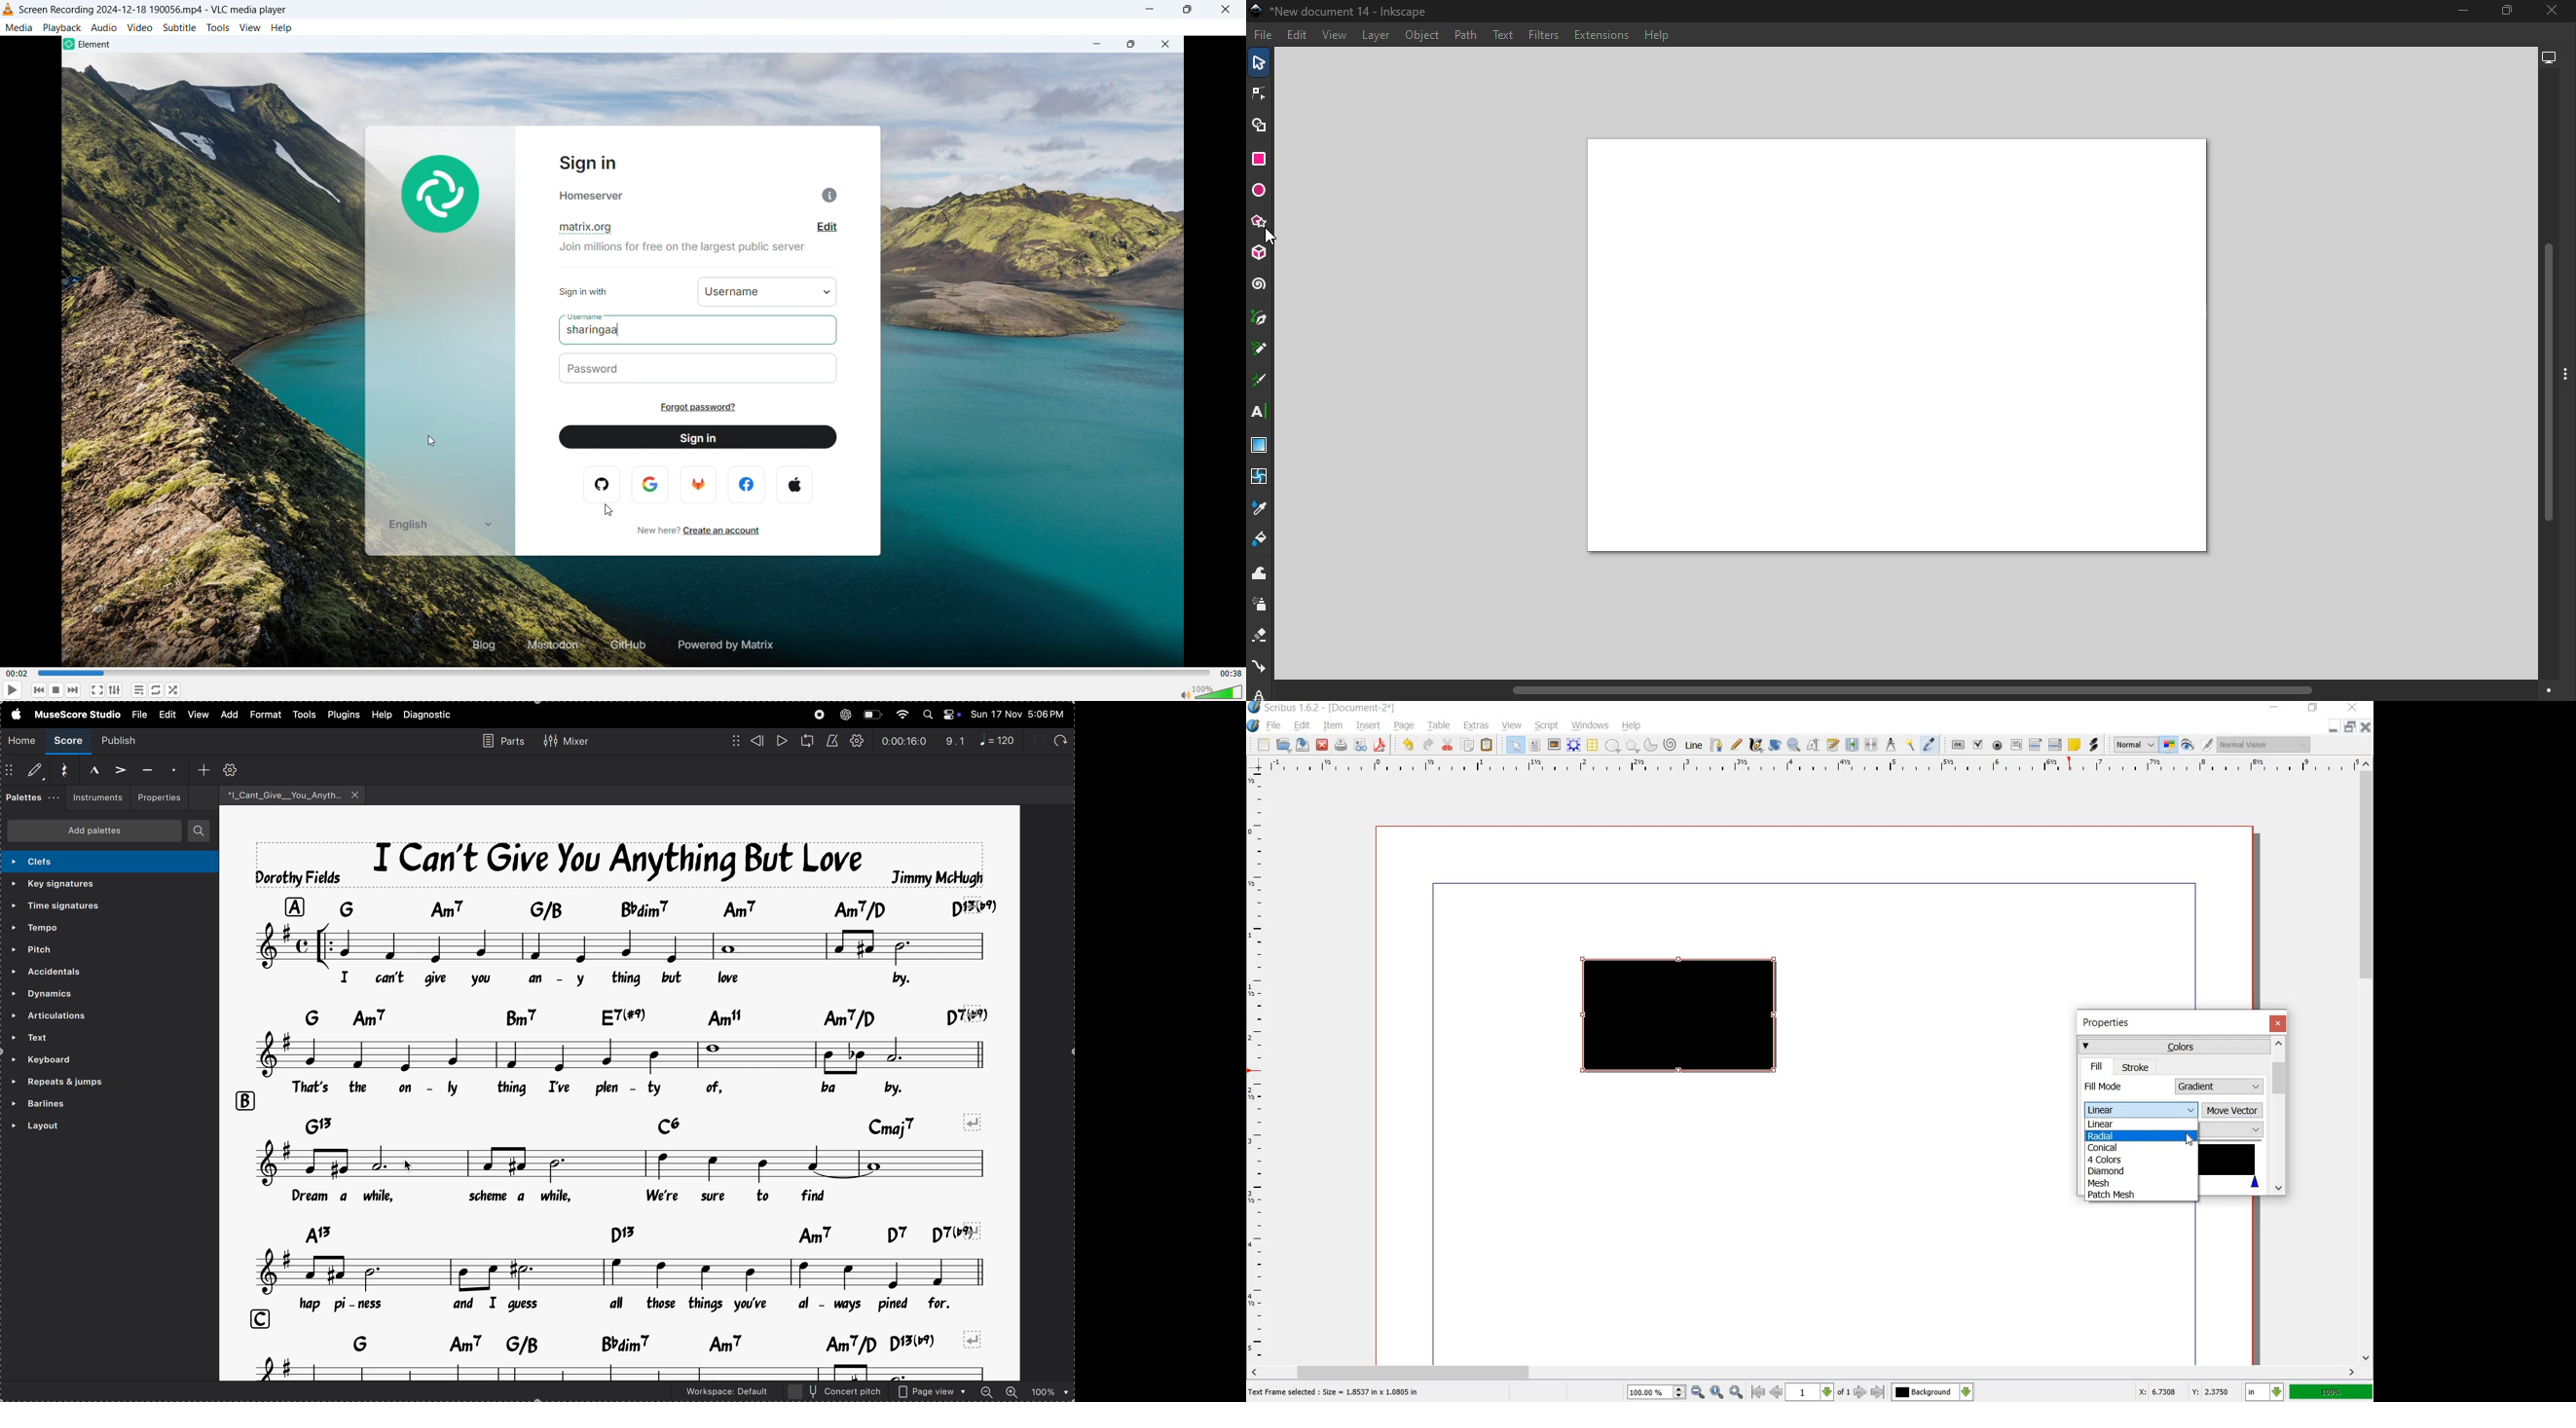 Image resolution: width=2576 pixels, height=1428 pixels. Describe the element at coordinates (1873, 745) in the screenshot. I see `unlink text frame` at that location.